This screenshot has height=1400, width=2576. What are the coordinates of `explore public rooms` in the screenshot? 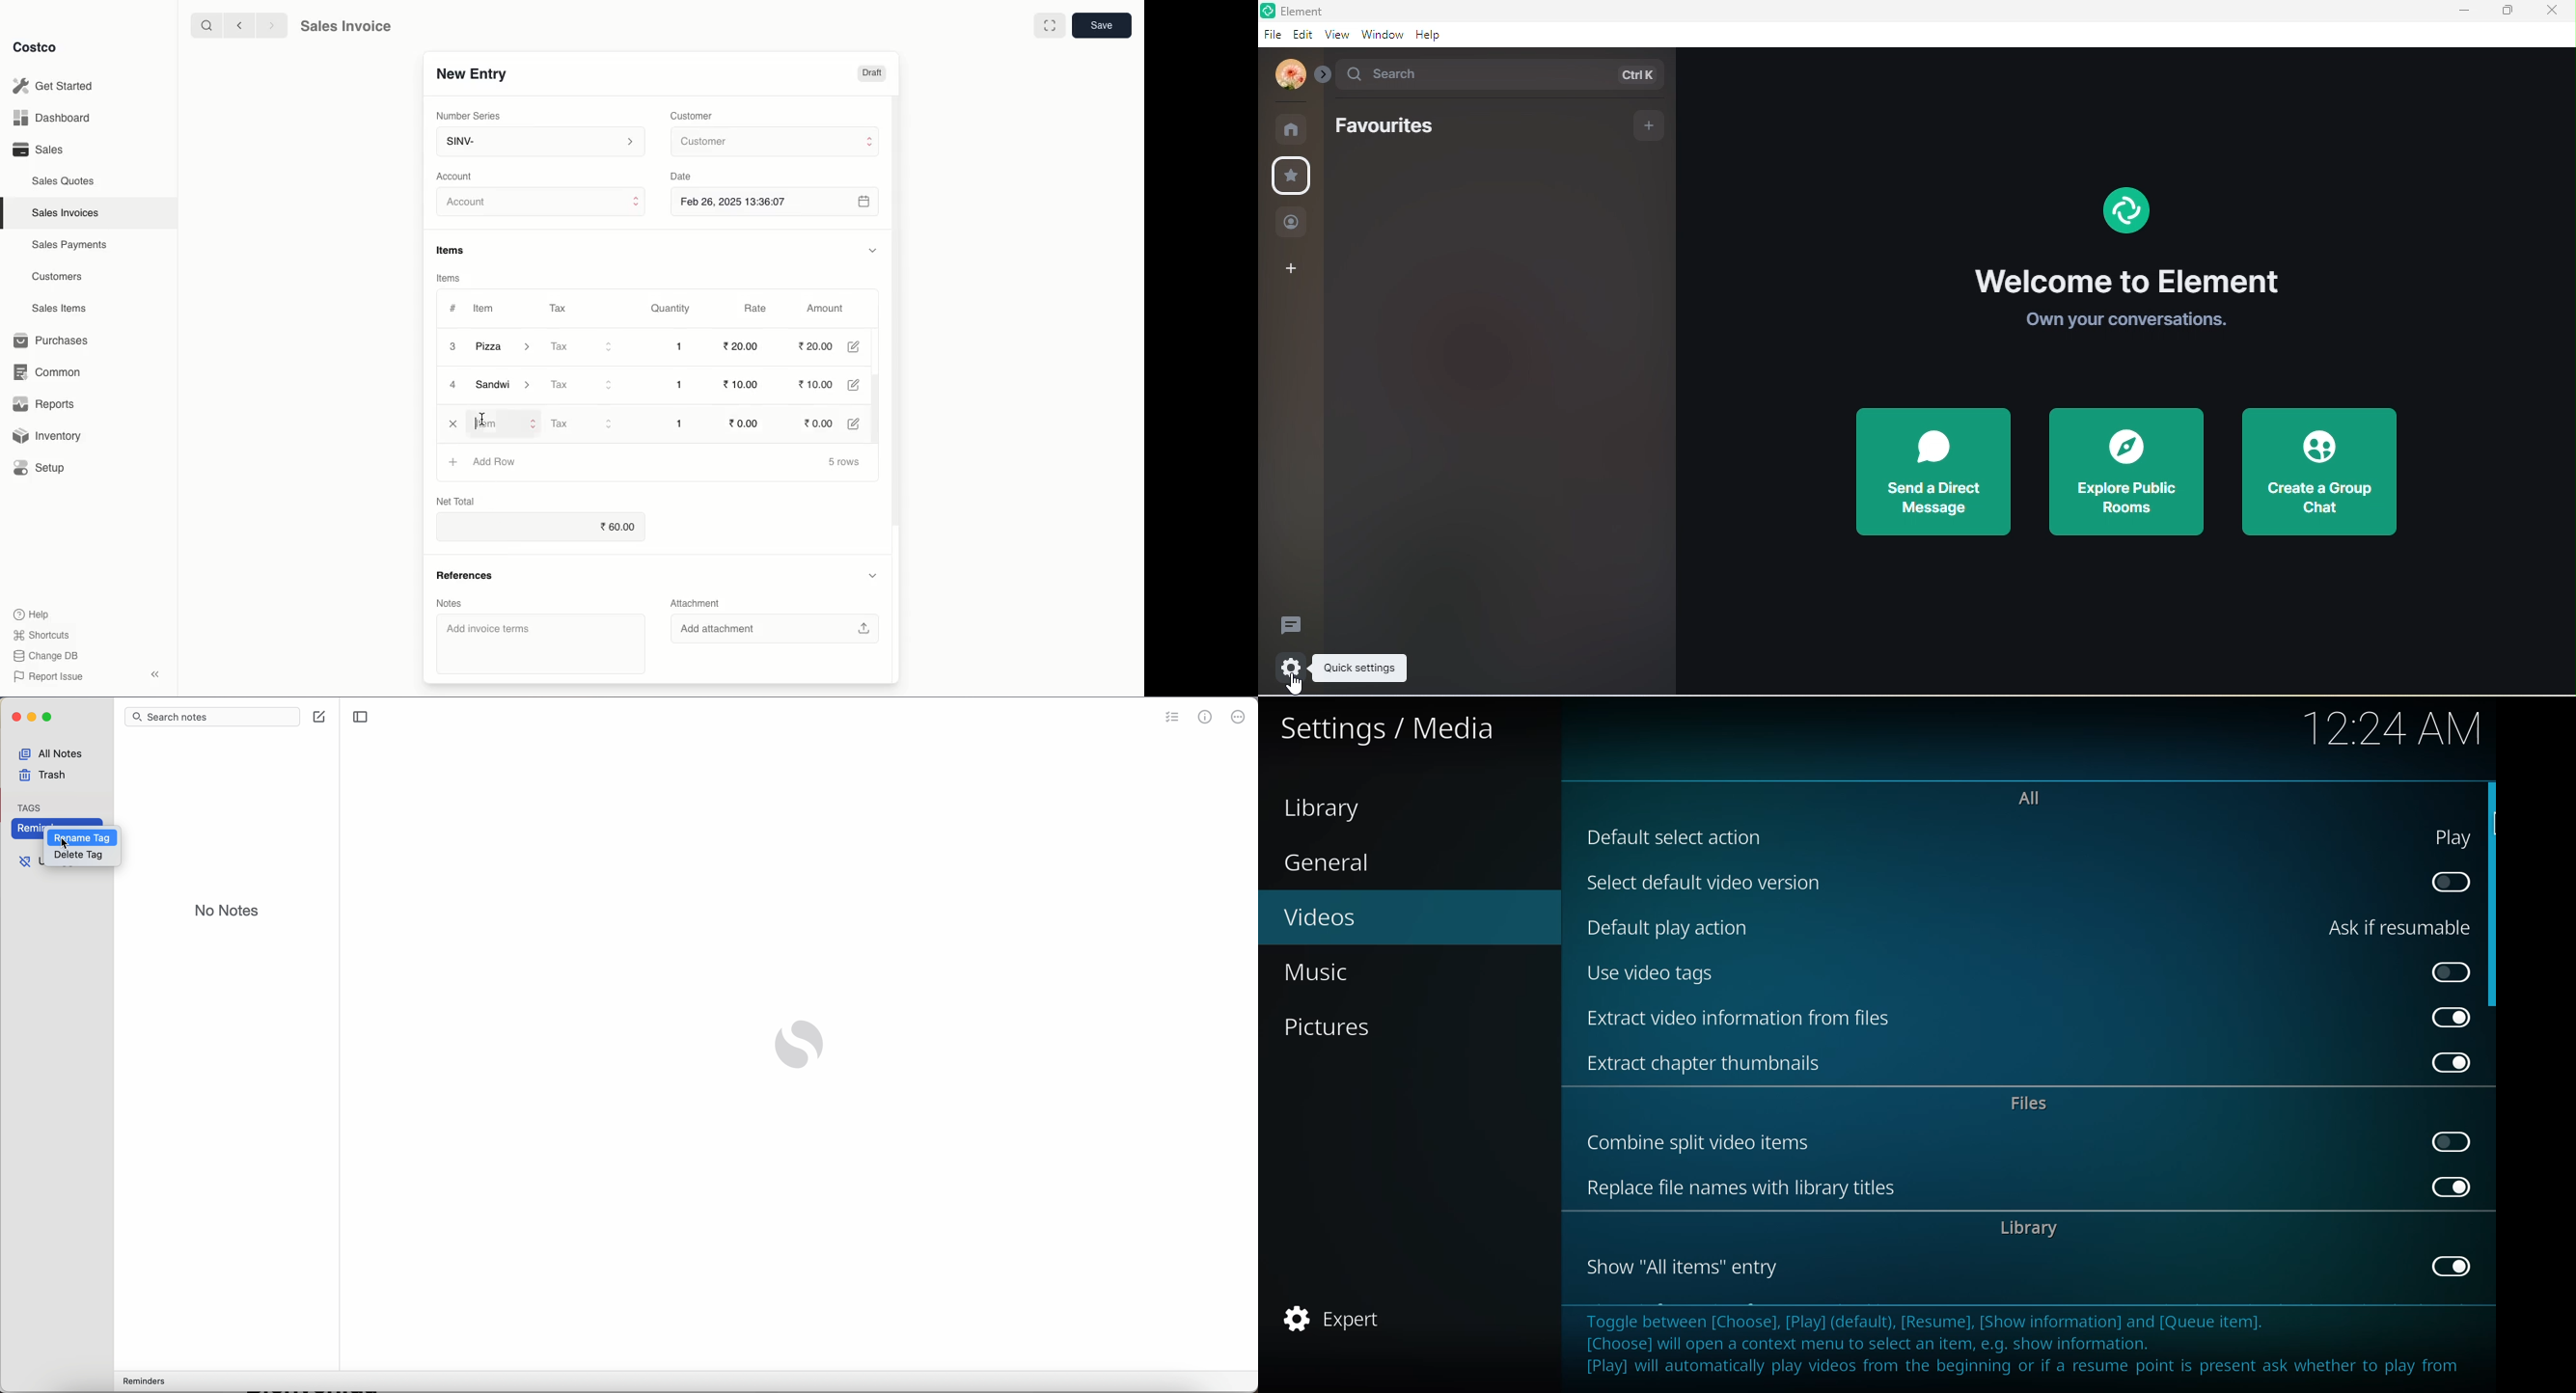 It's located at (2125, 471).